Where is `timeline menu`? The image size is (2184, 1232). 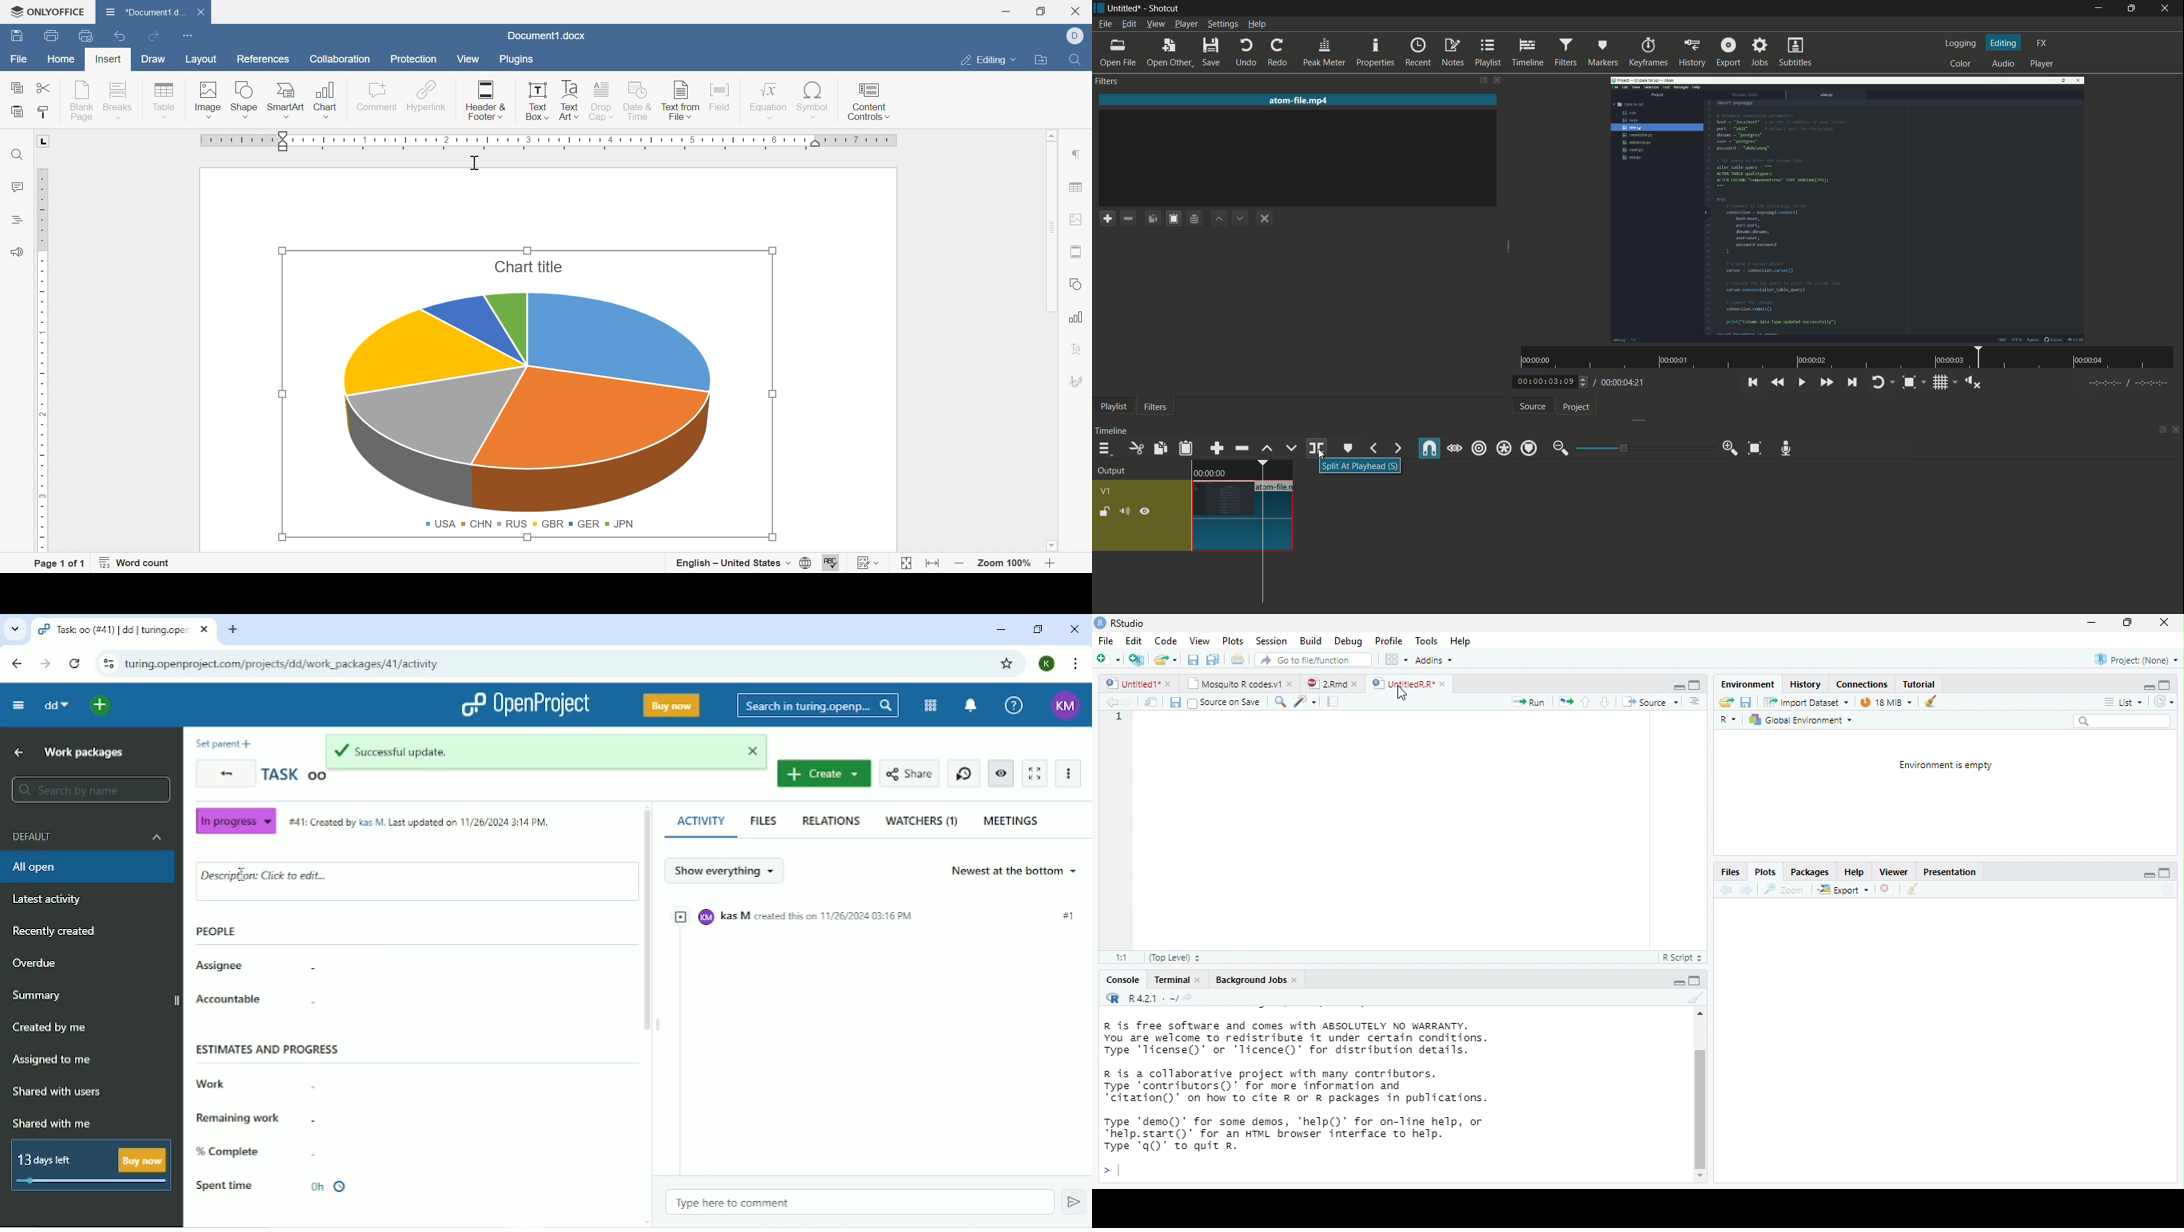
timeline menu is located at coordinates (1104, 449).